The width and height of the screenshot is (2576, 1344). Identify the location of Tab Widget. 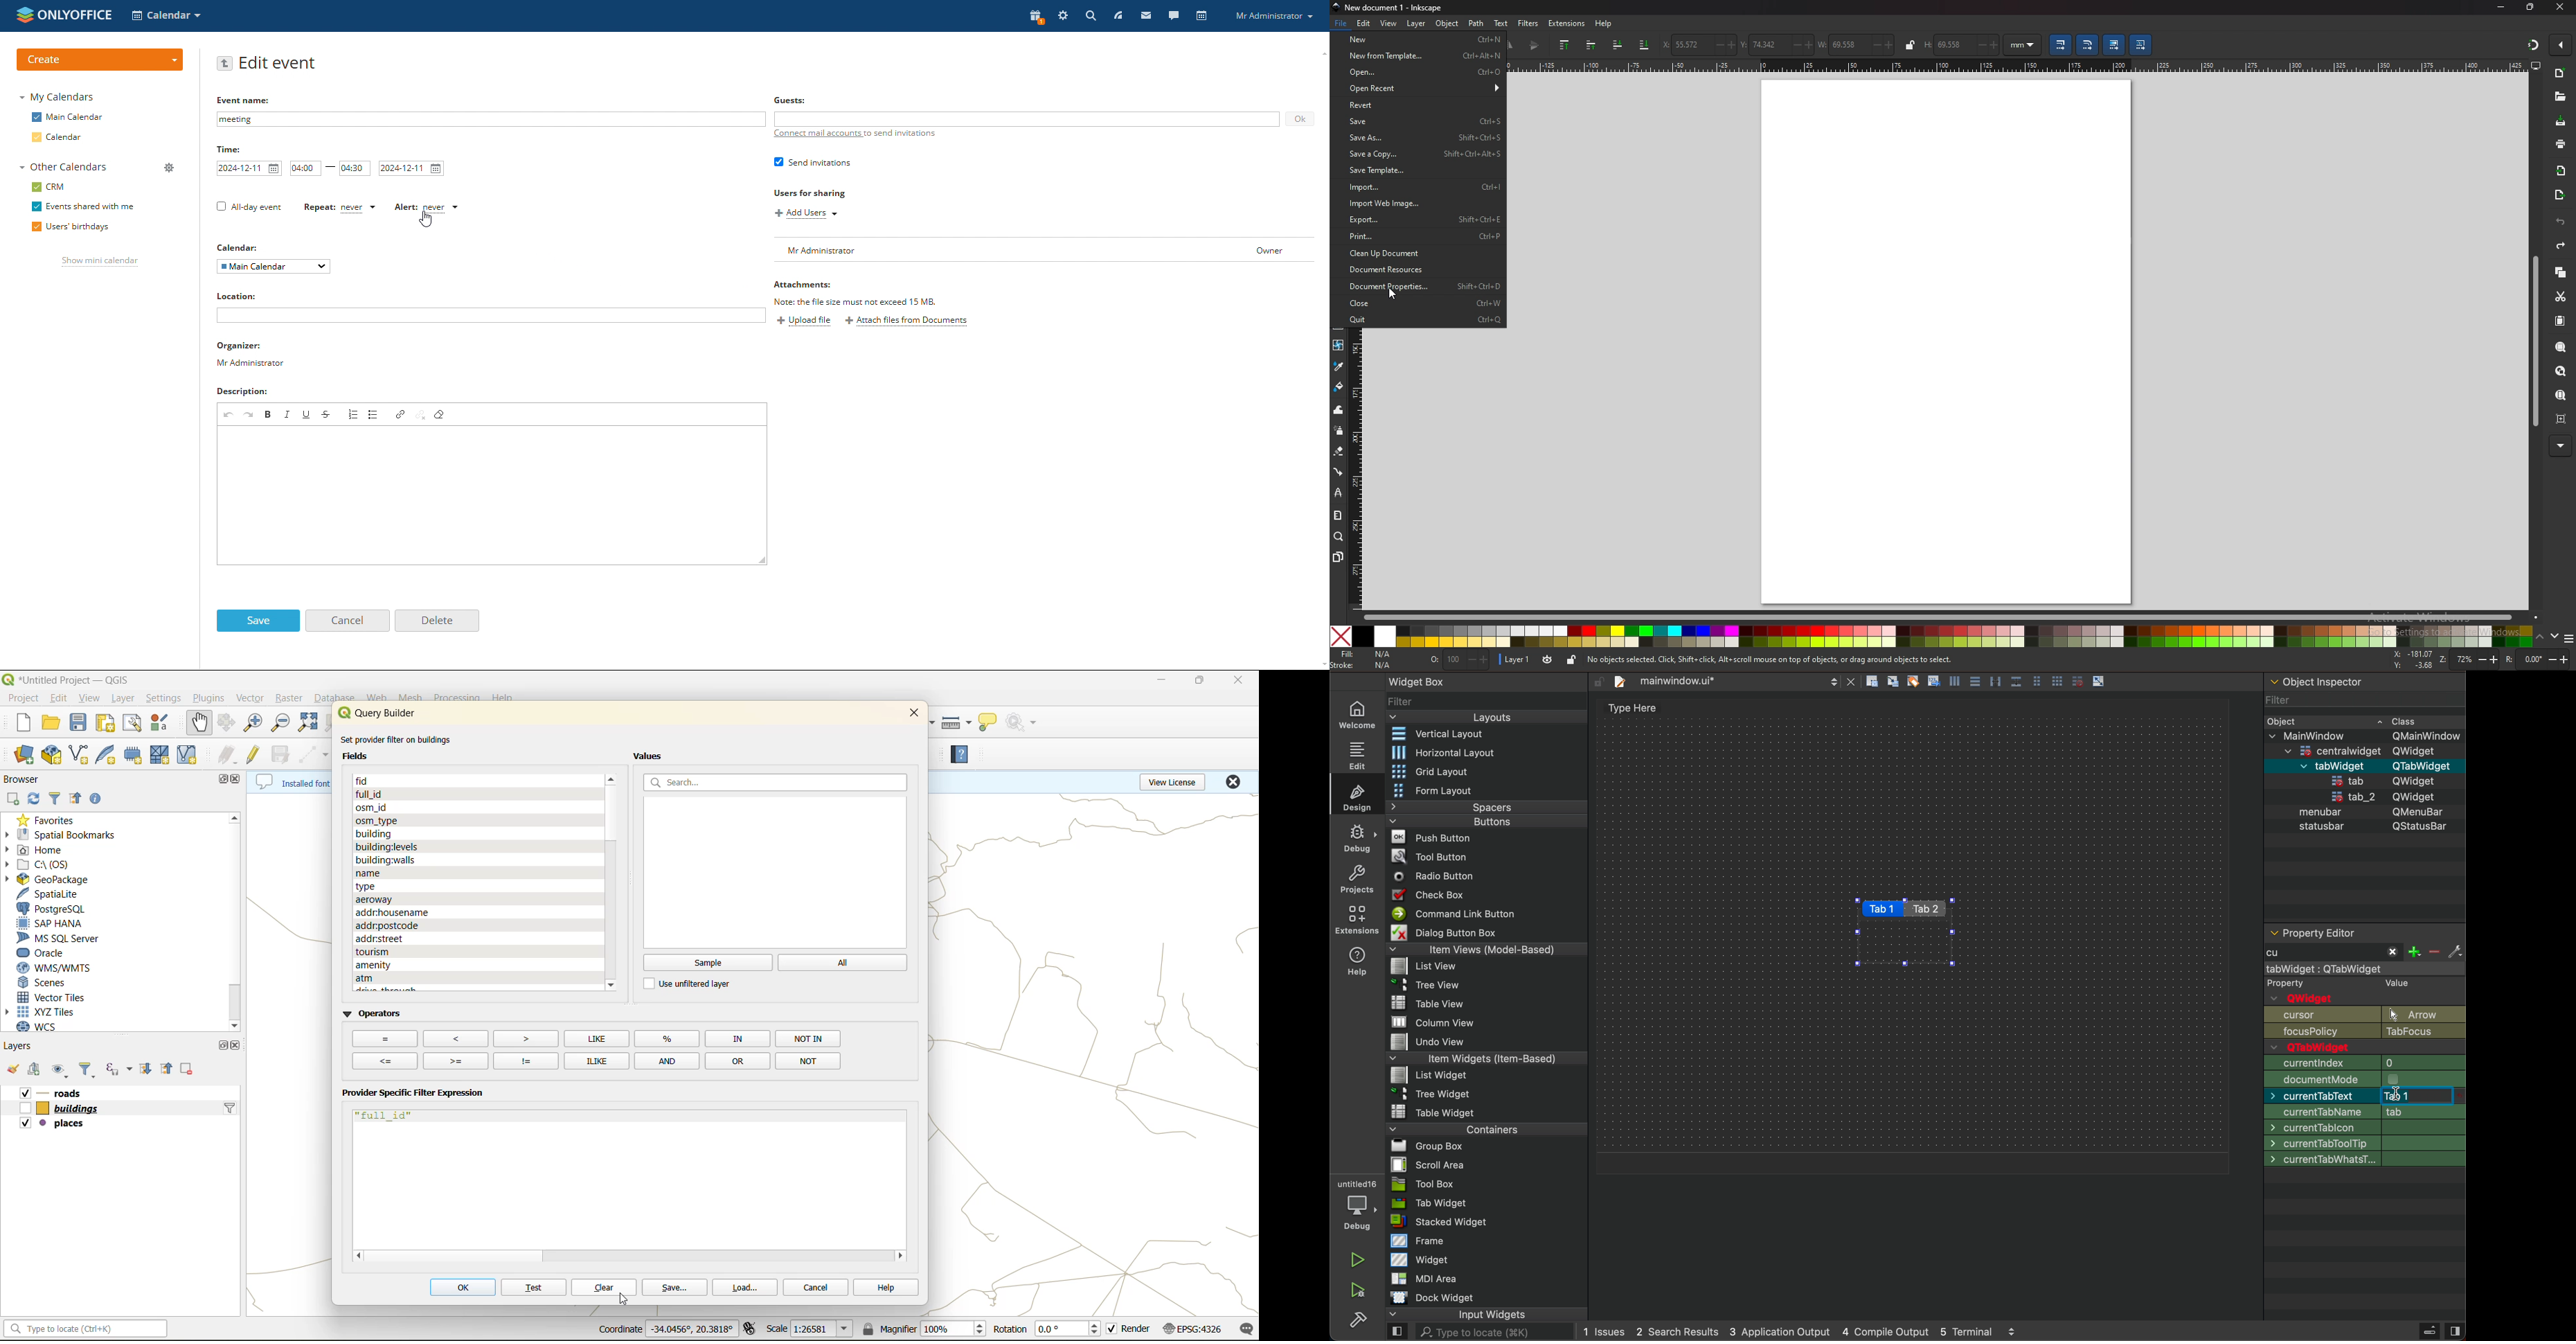
(1432, 1202).